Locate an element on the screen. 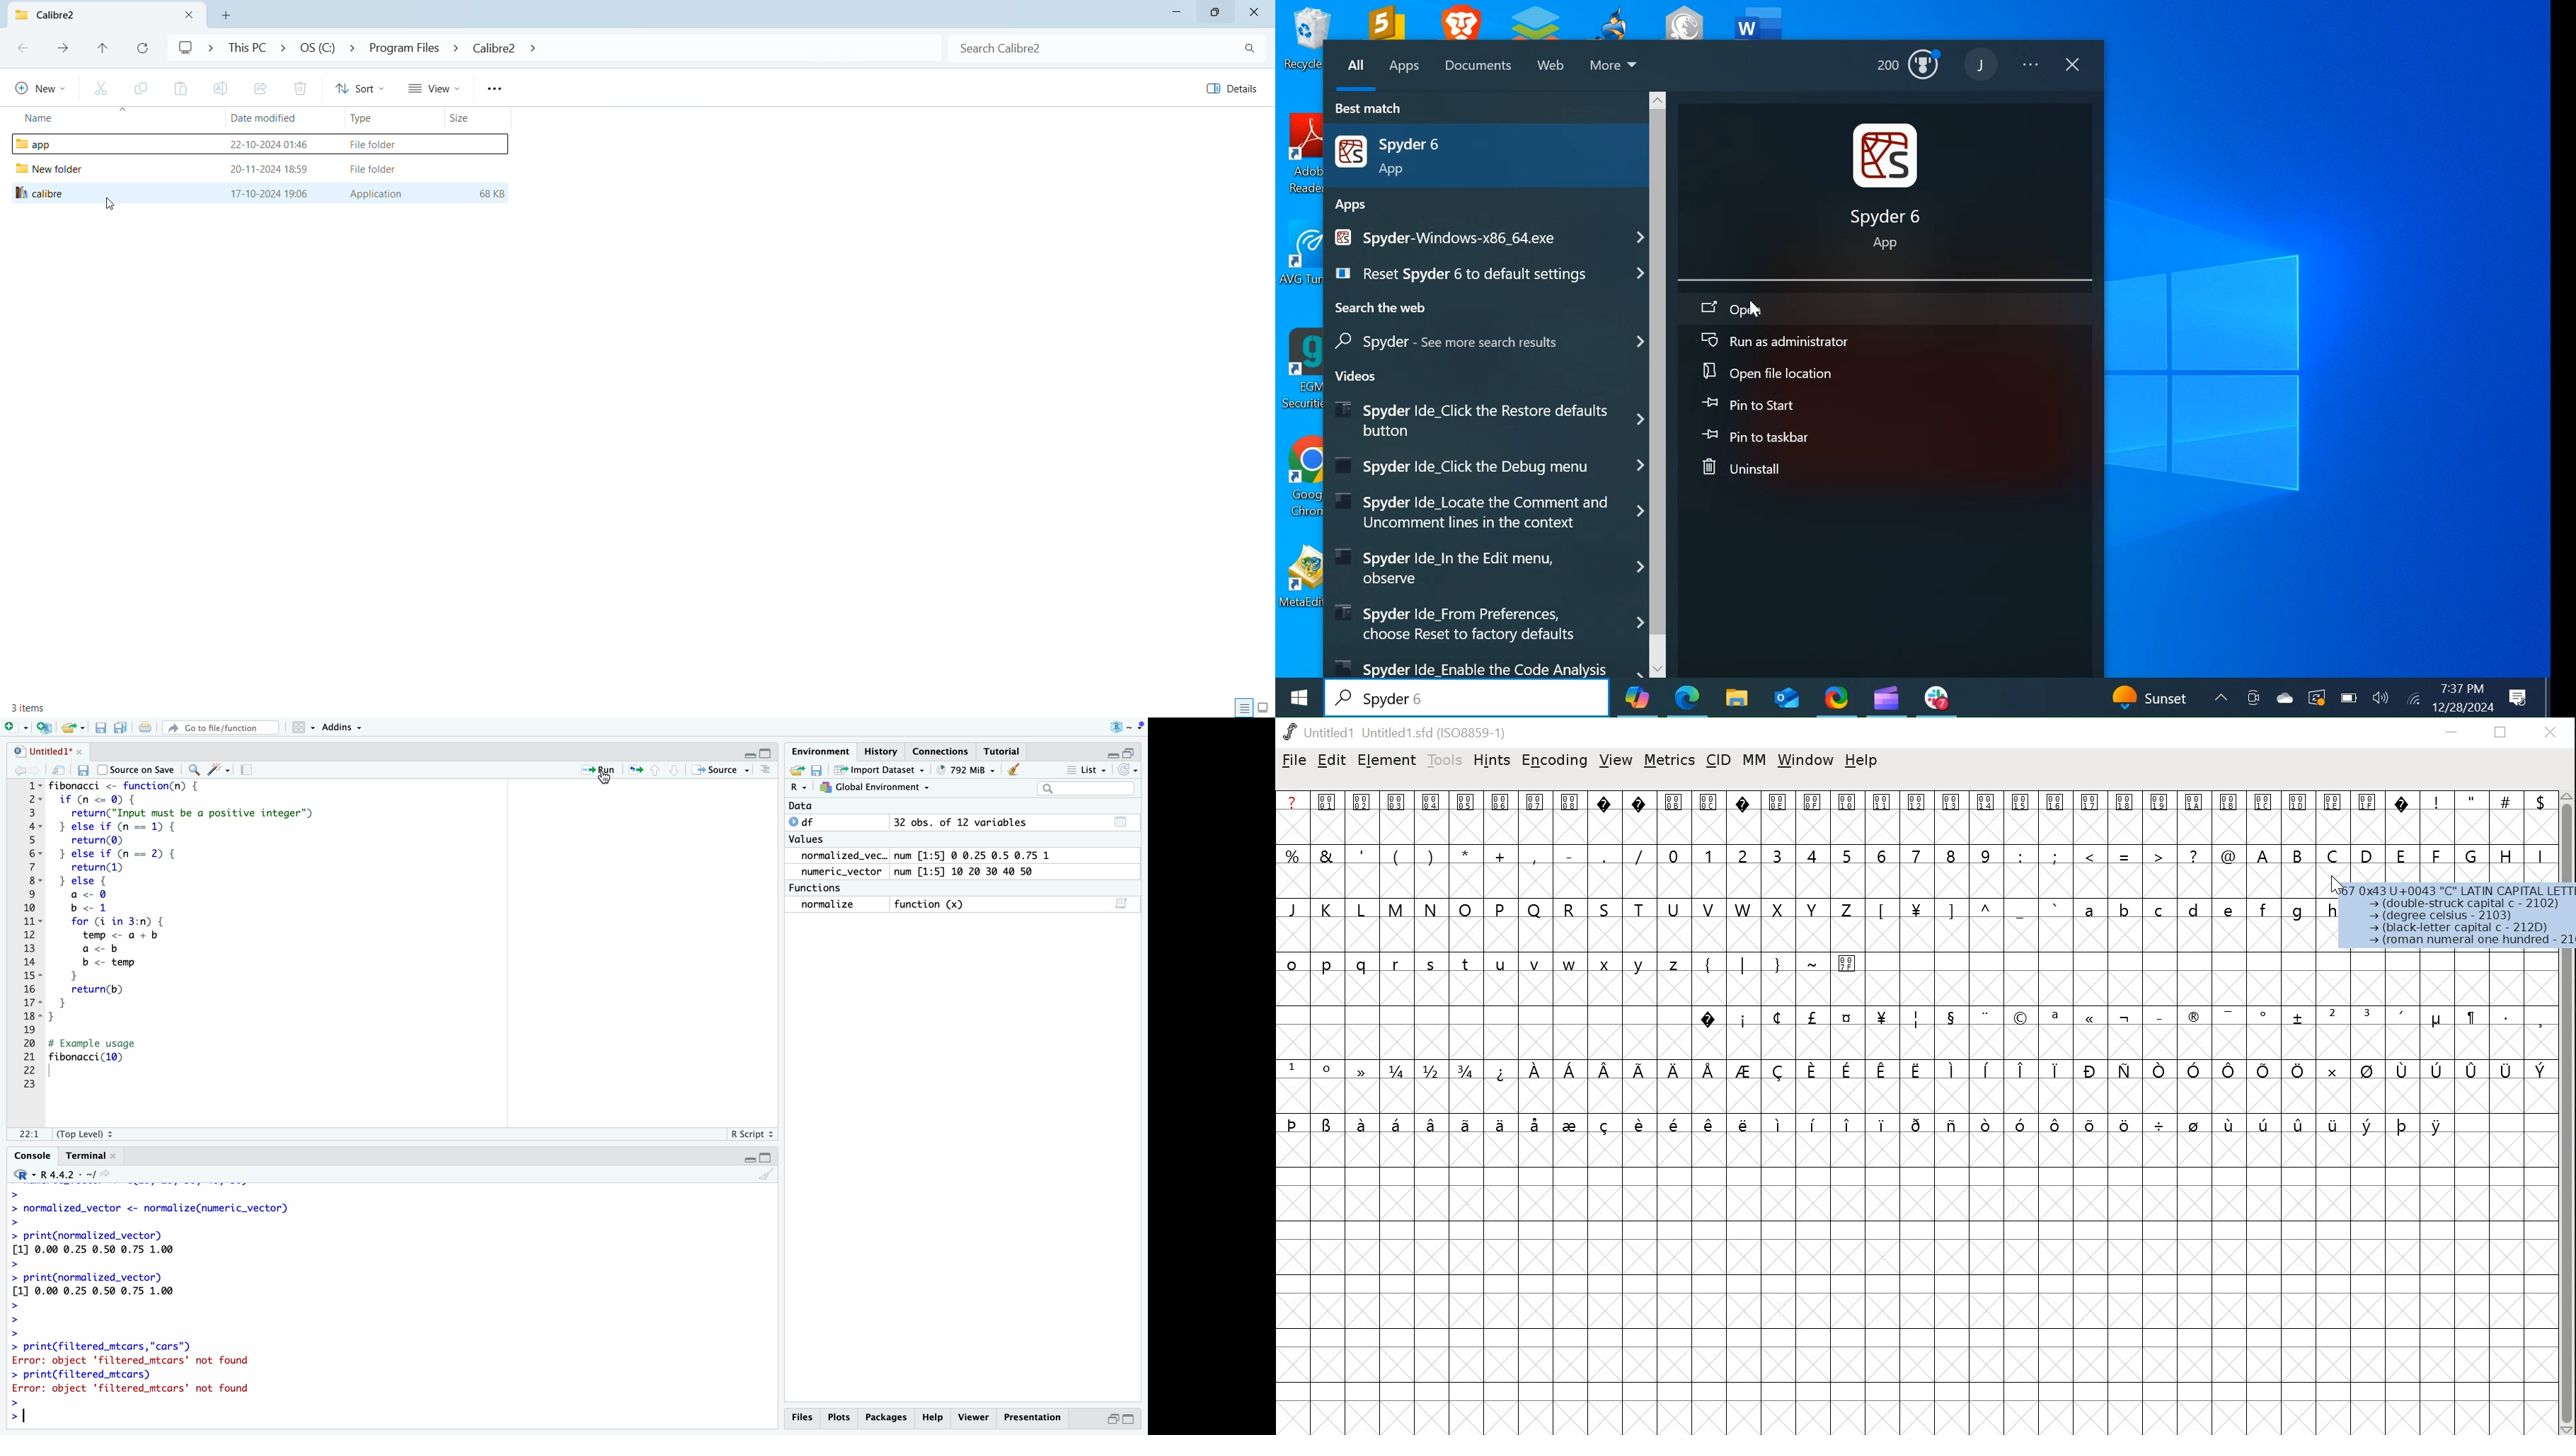 Image resolution: width=2576 pixels, height=1456 pixels. Meet now is located at coordinates (2253, 699).